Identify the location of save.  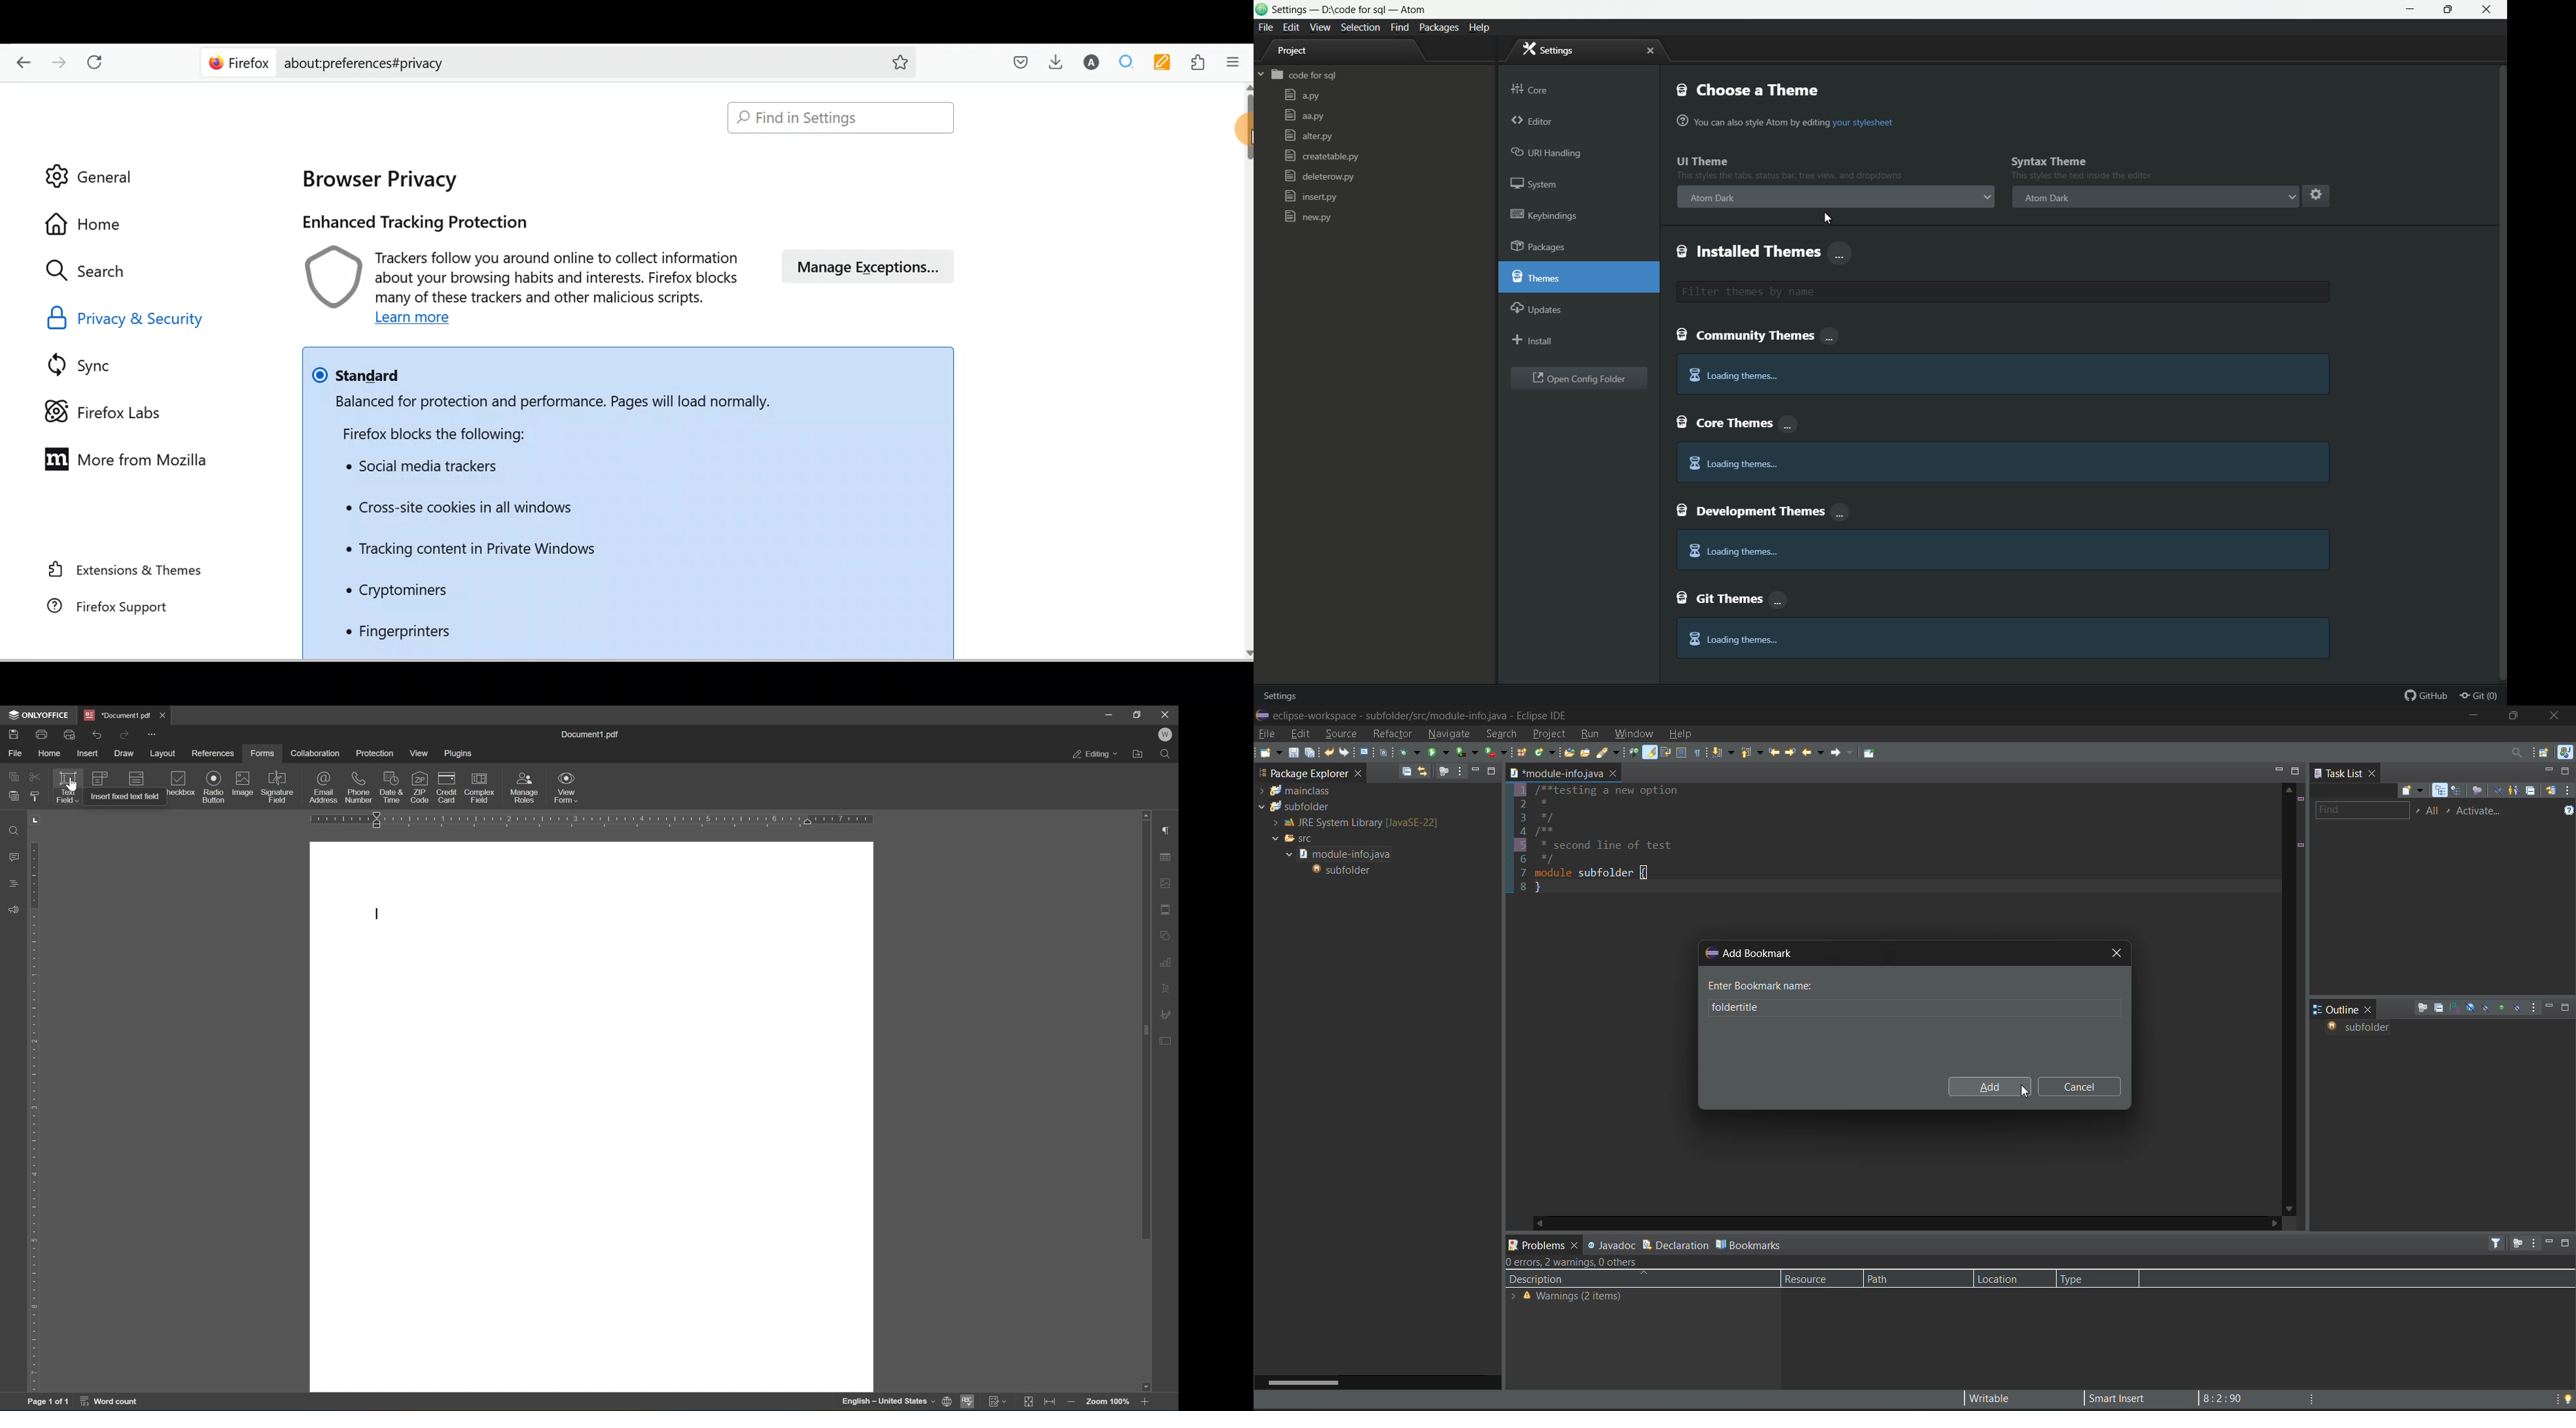
(13, 736).